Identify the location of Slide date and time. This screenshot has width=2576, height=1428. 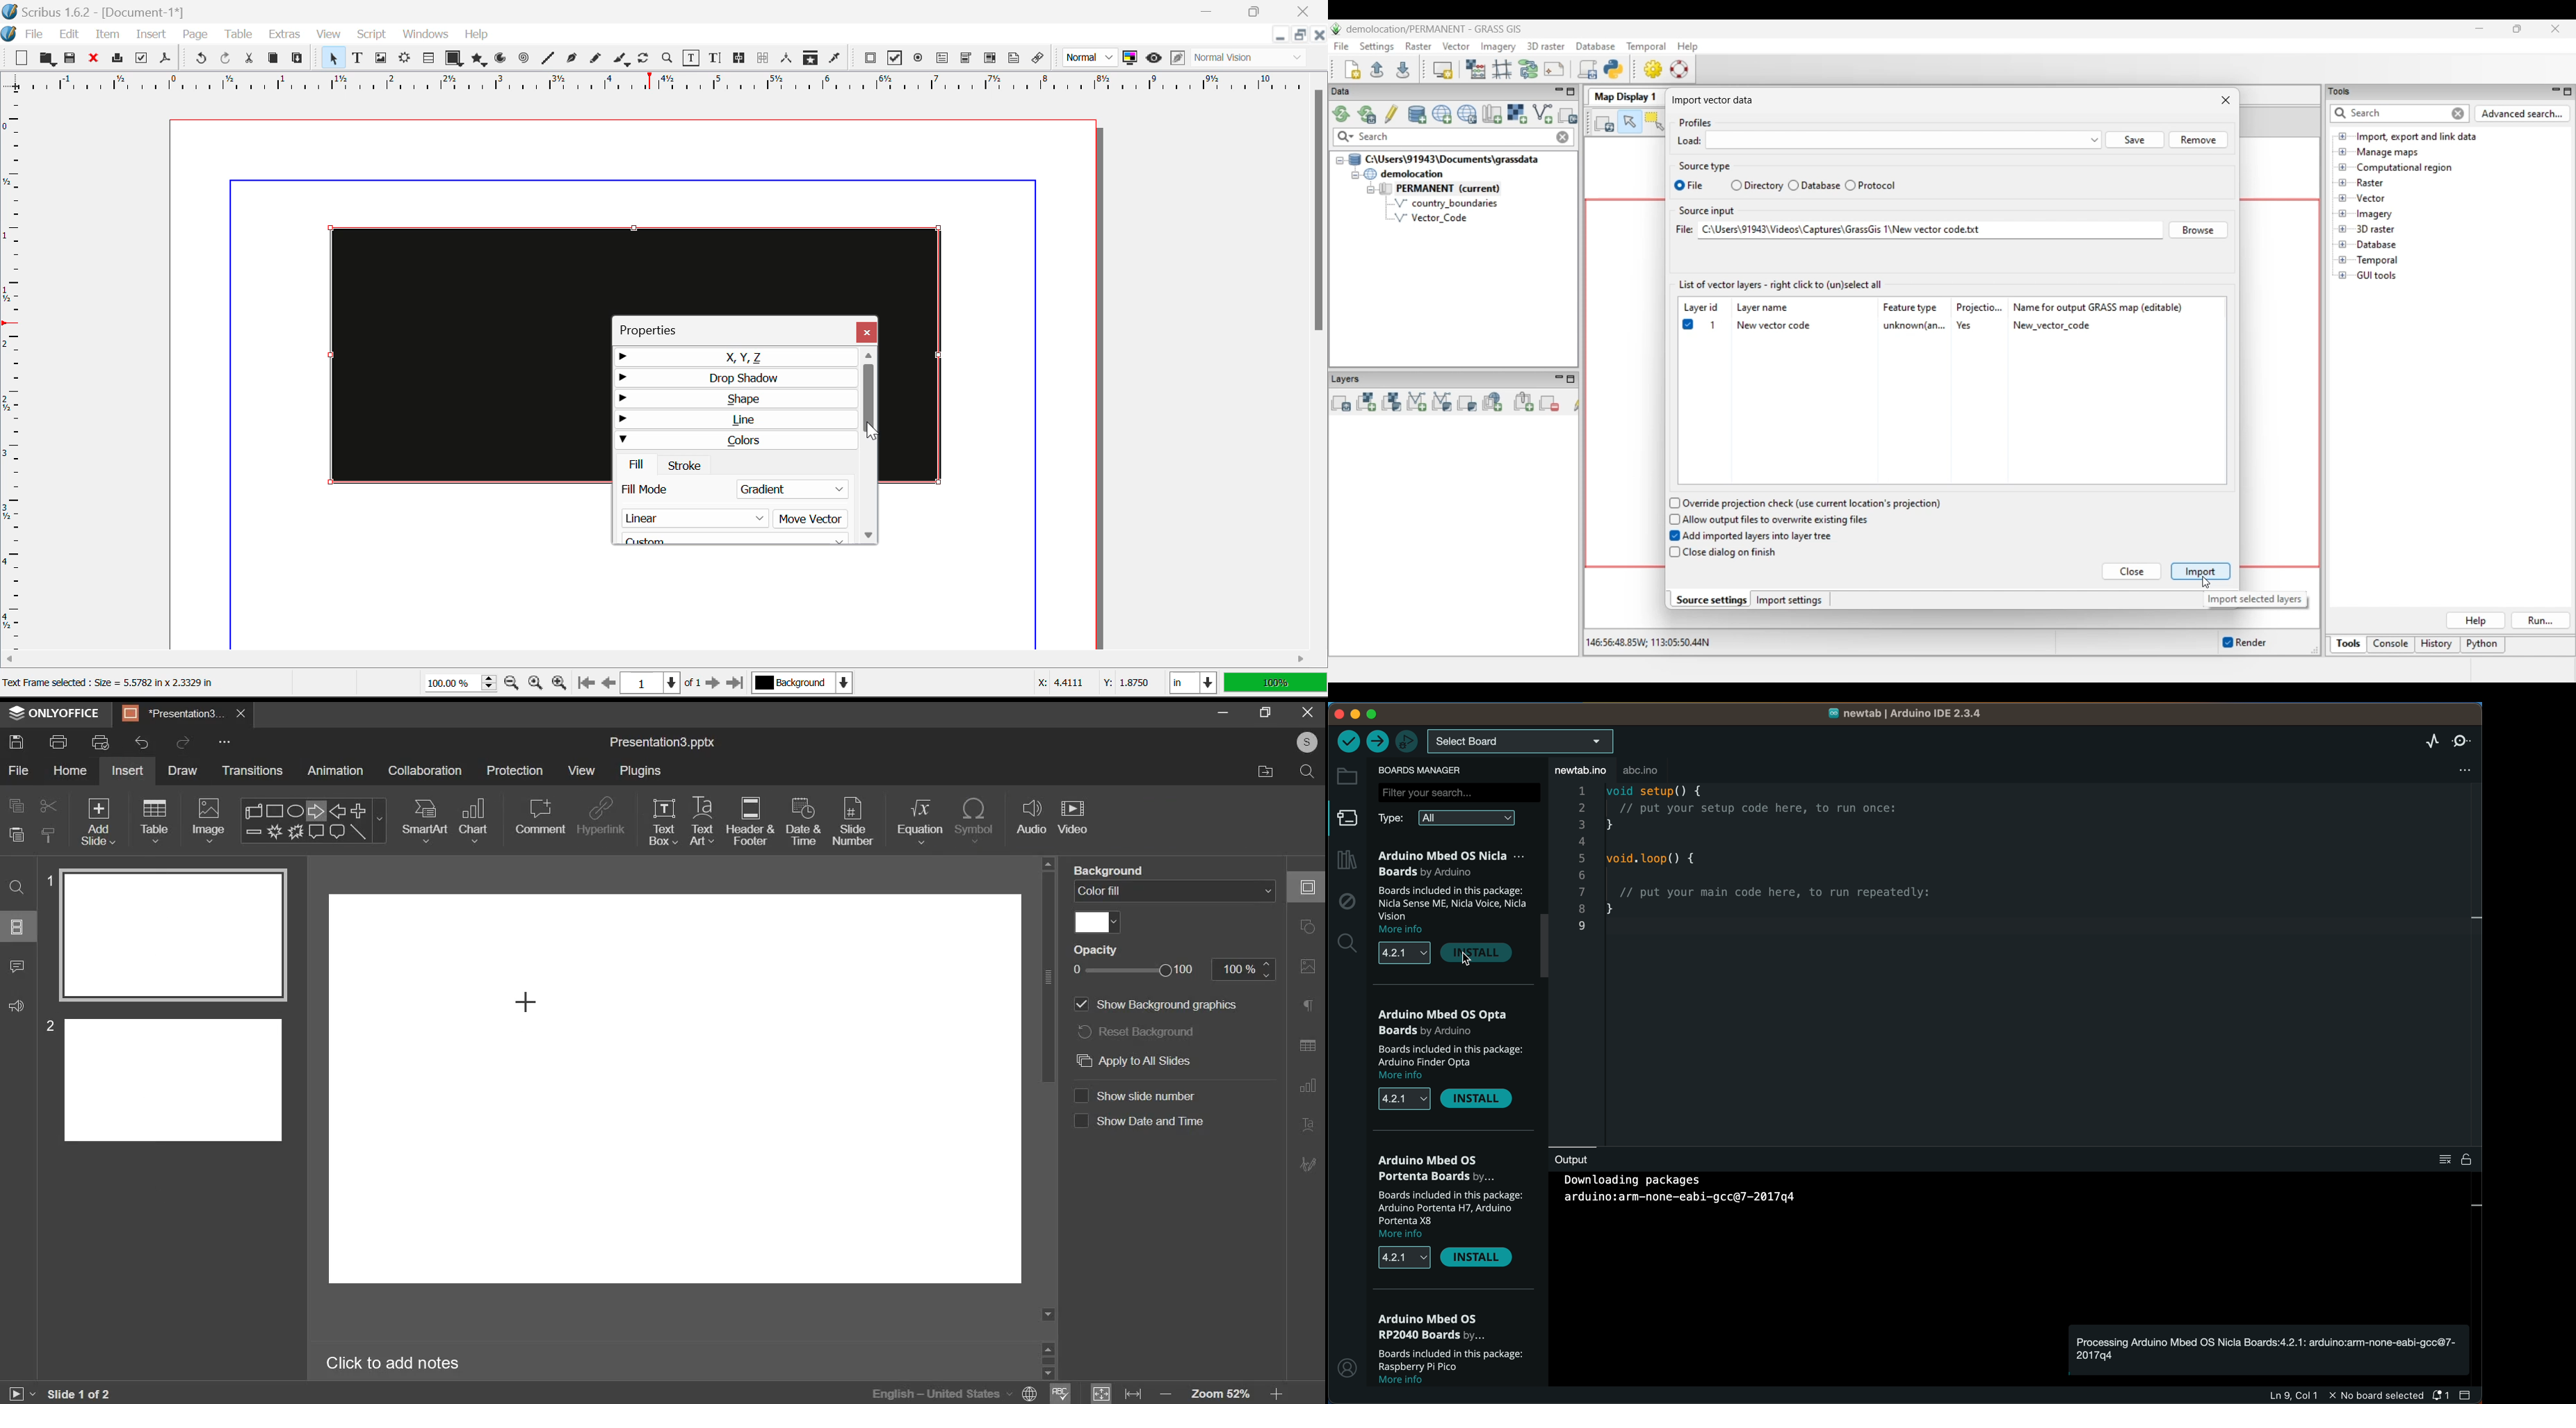
(1139, 1124).